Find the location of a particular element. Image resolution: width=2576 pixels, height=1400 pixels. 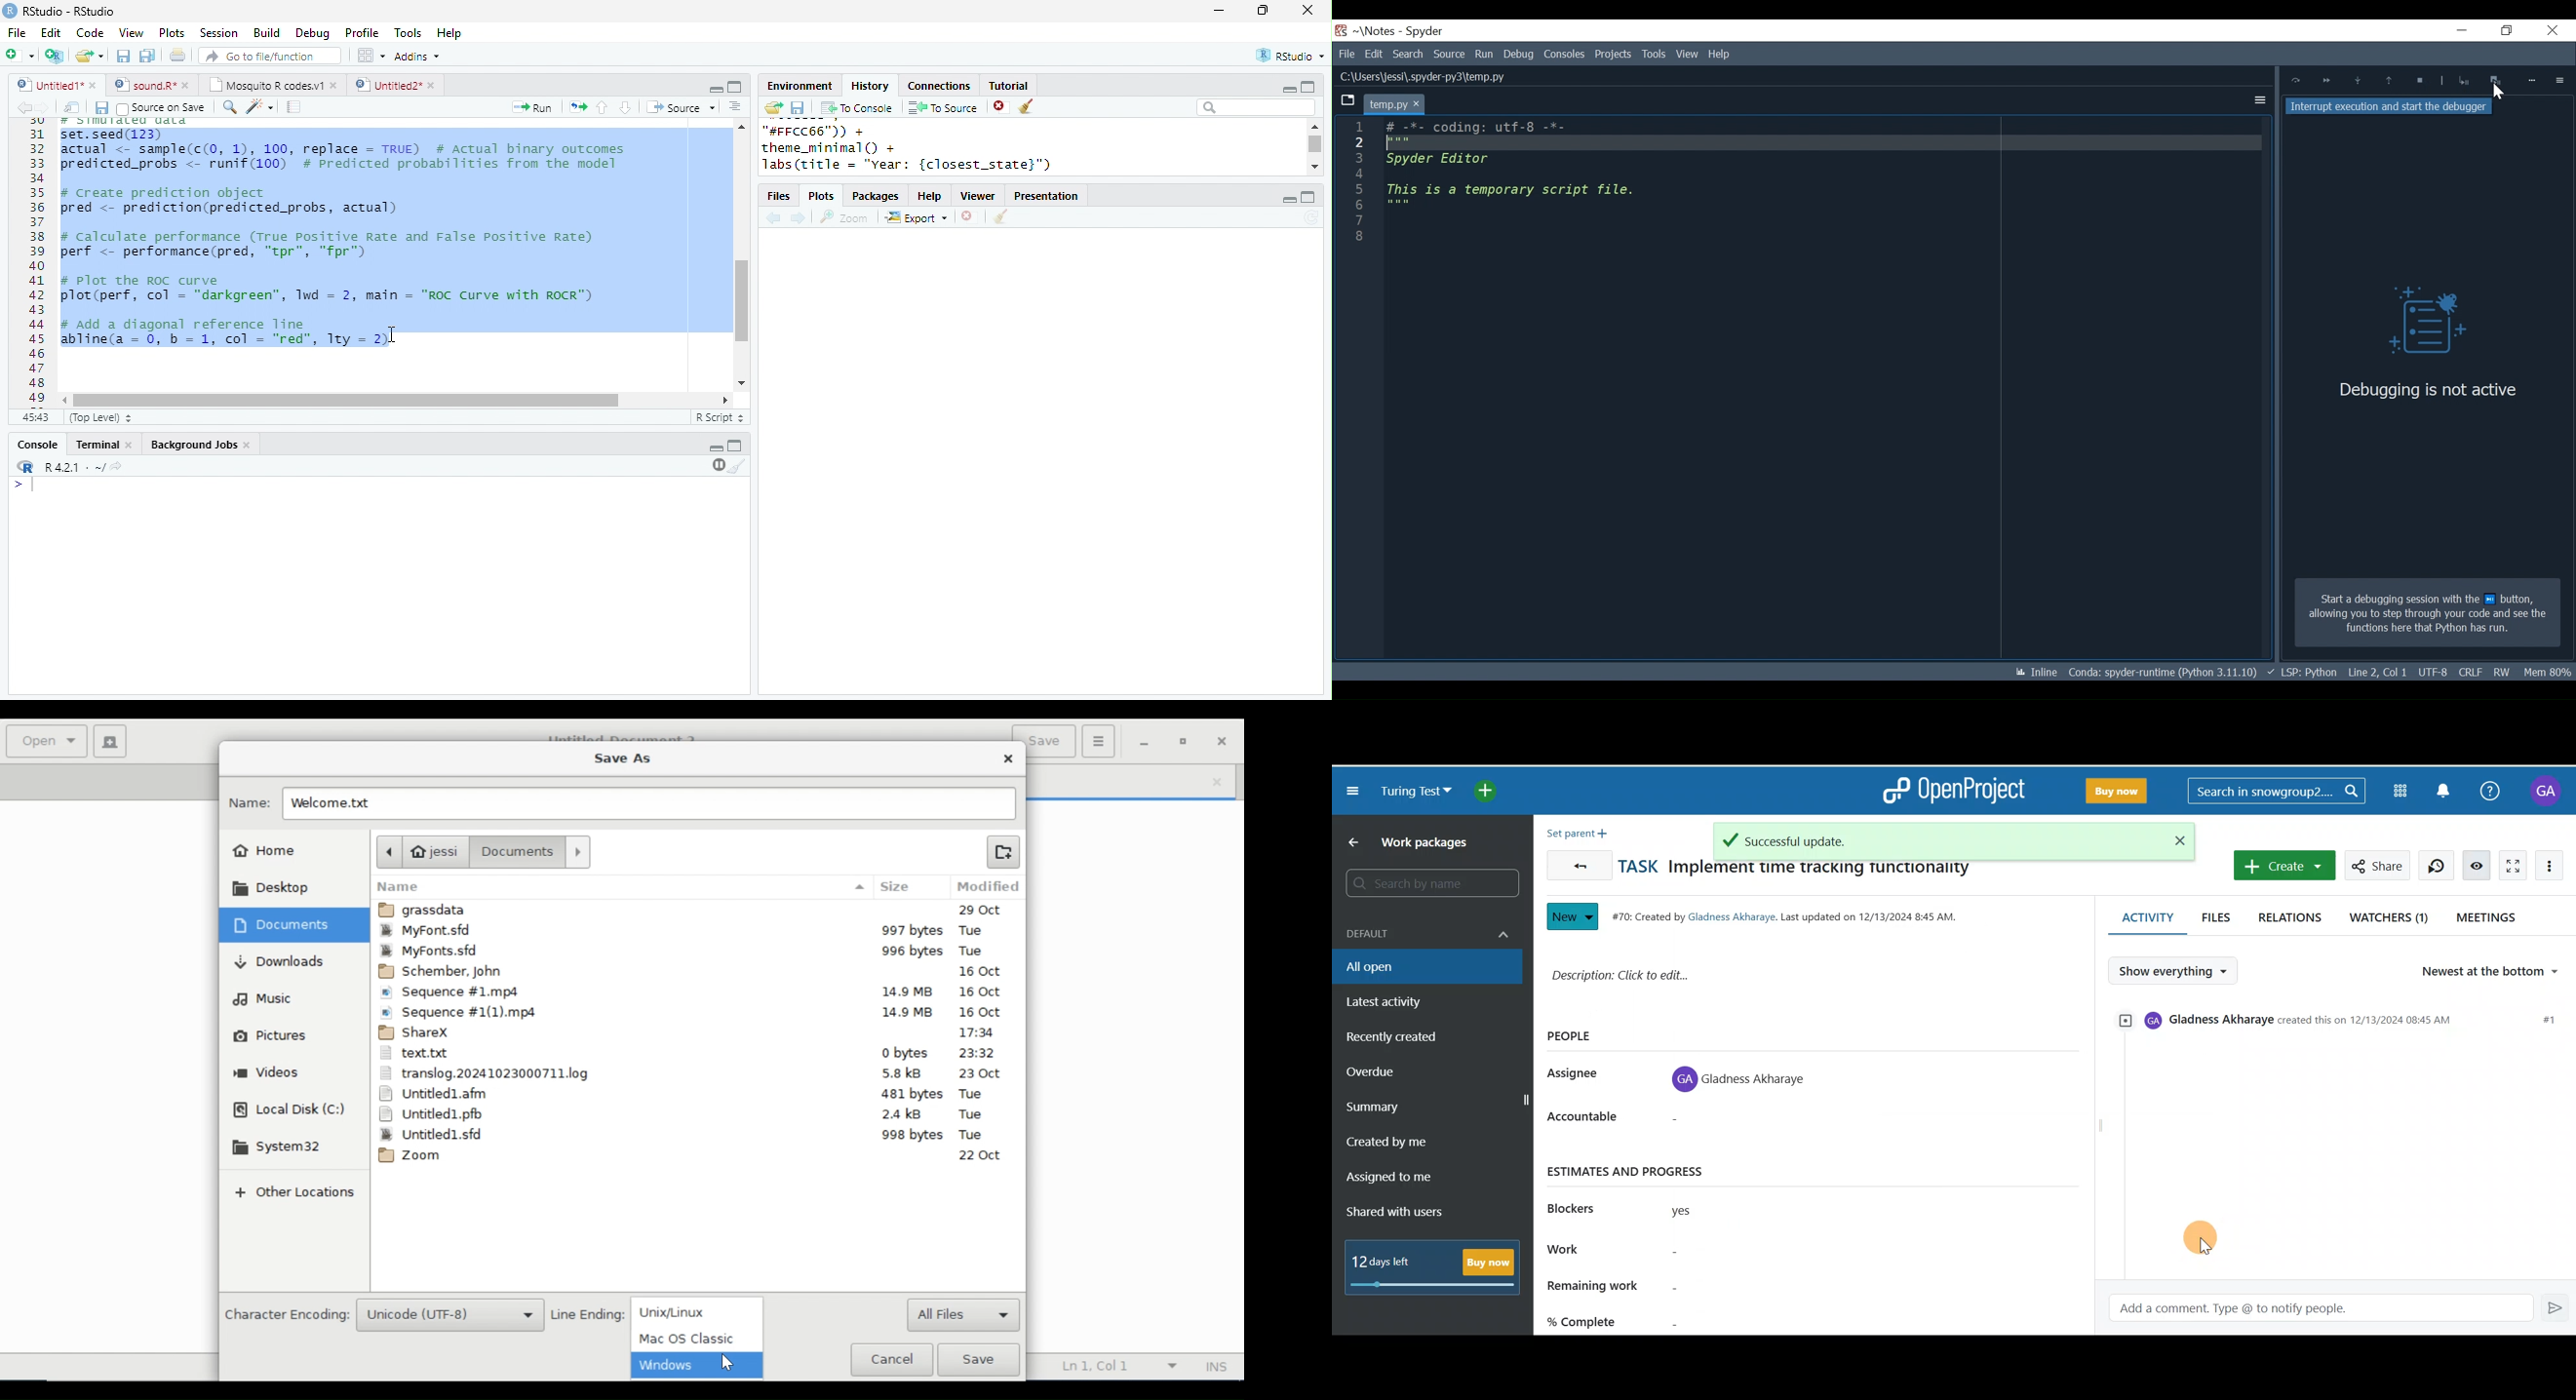

forward is located at coordinates (800, 219).